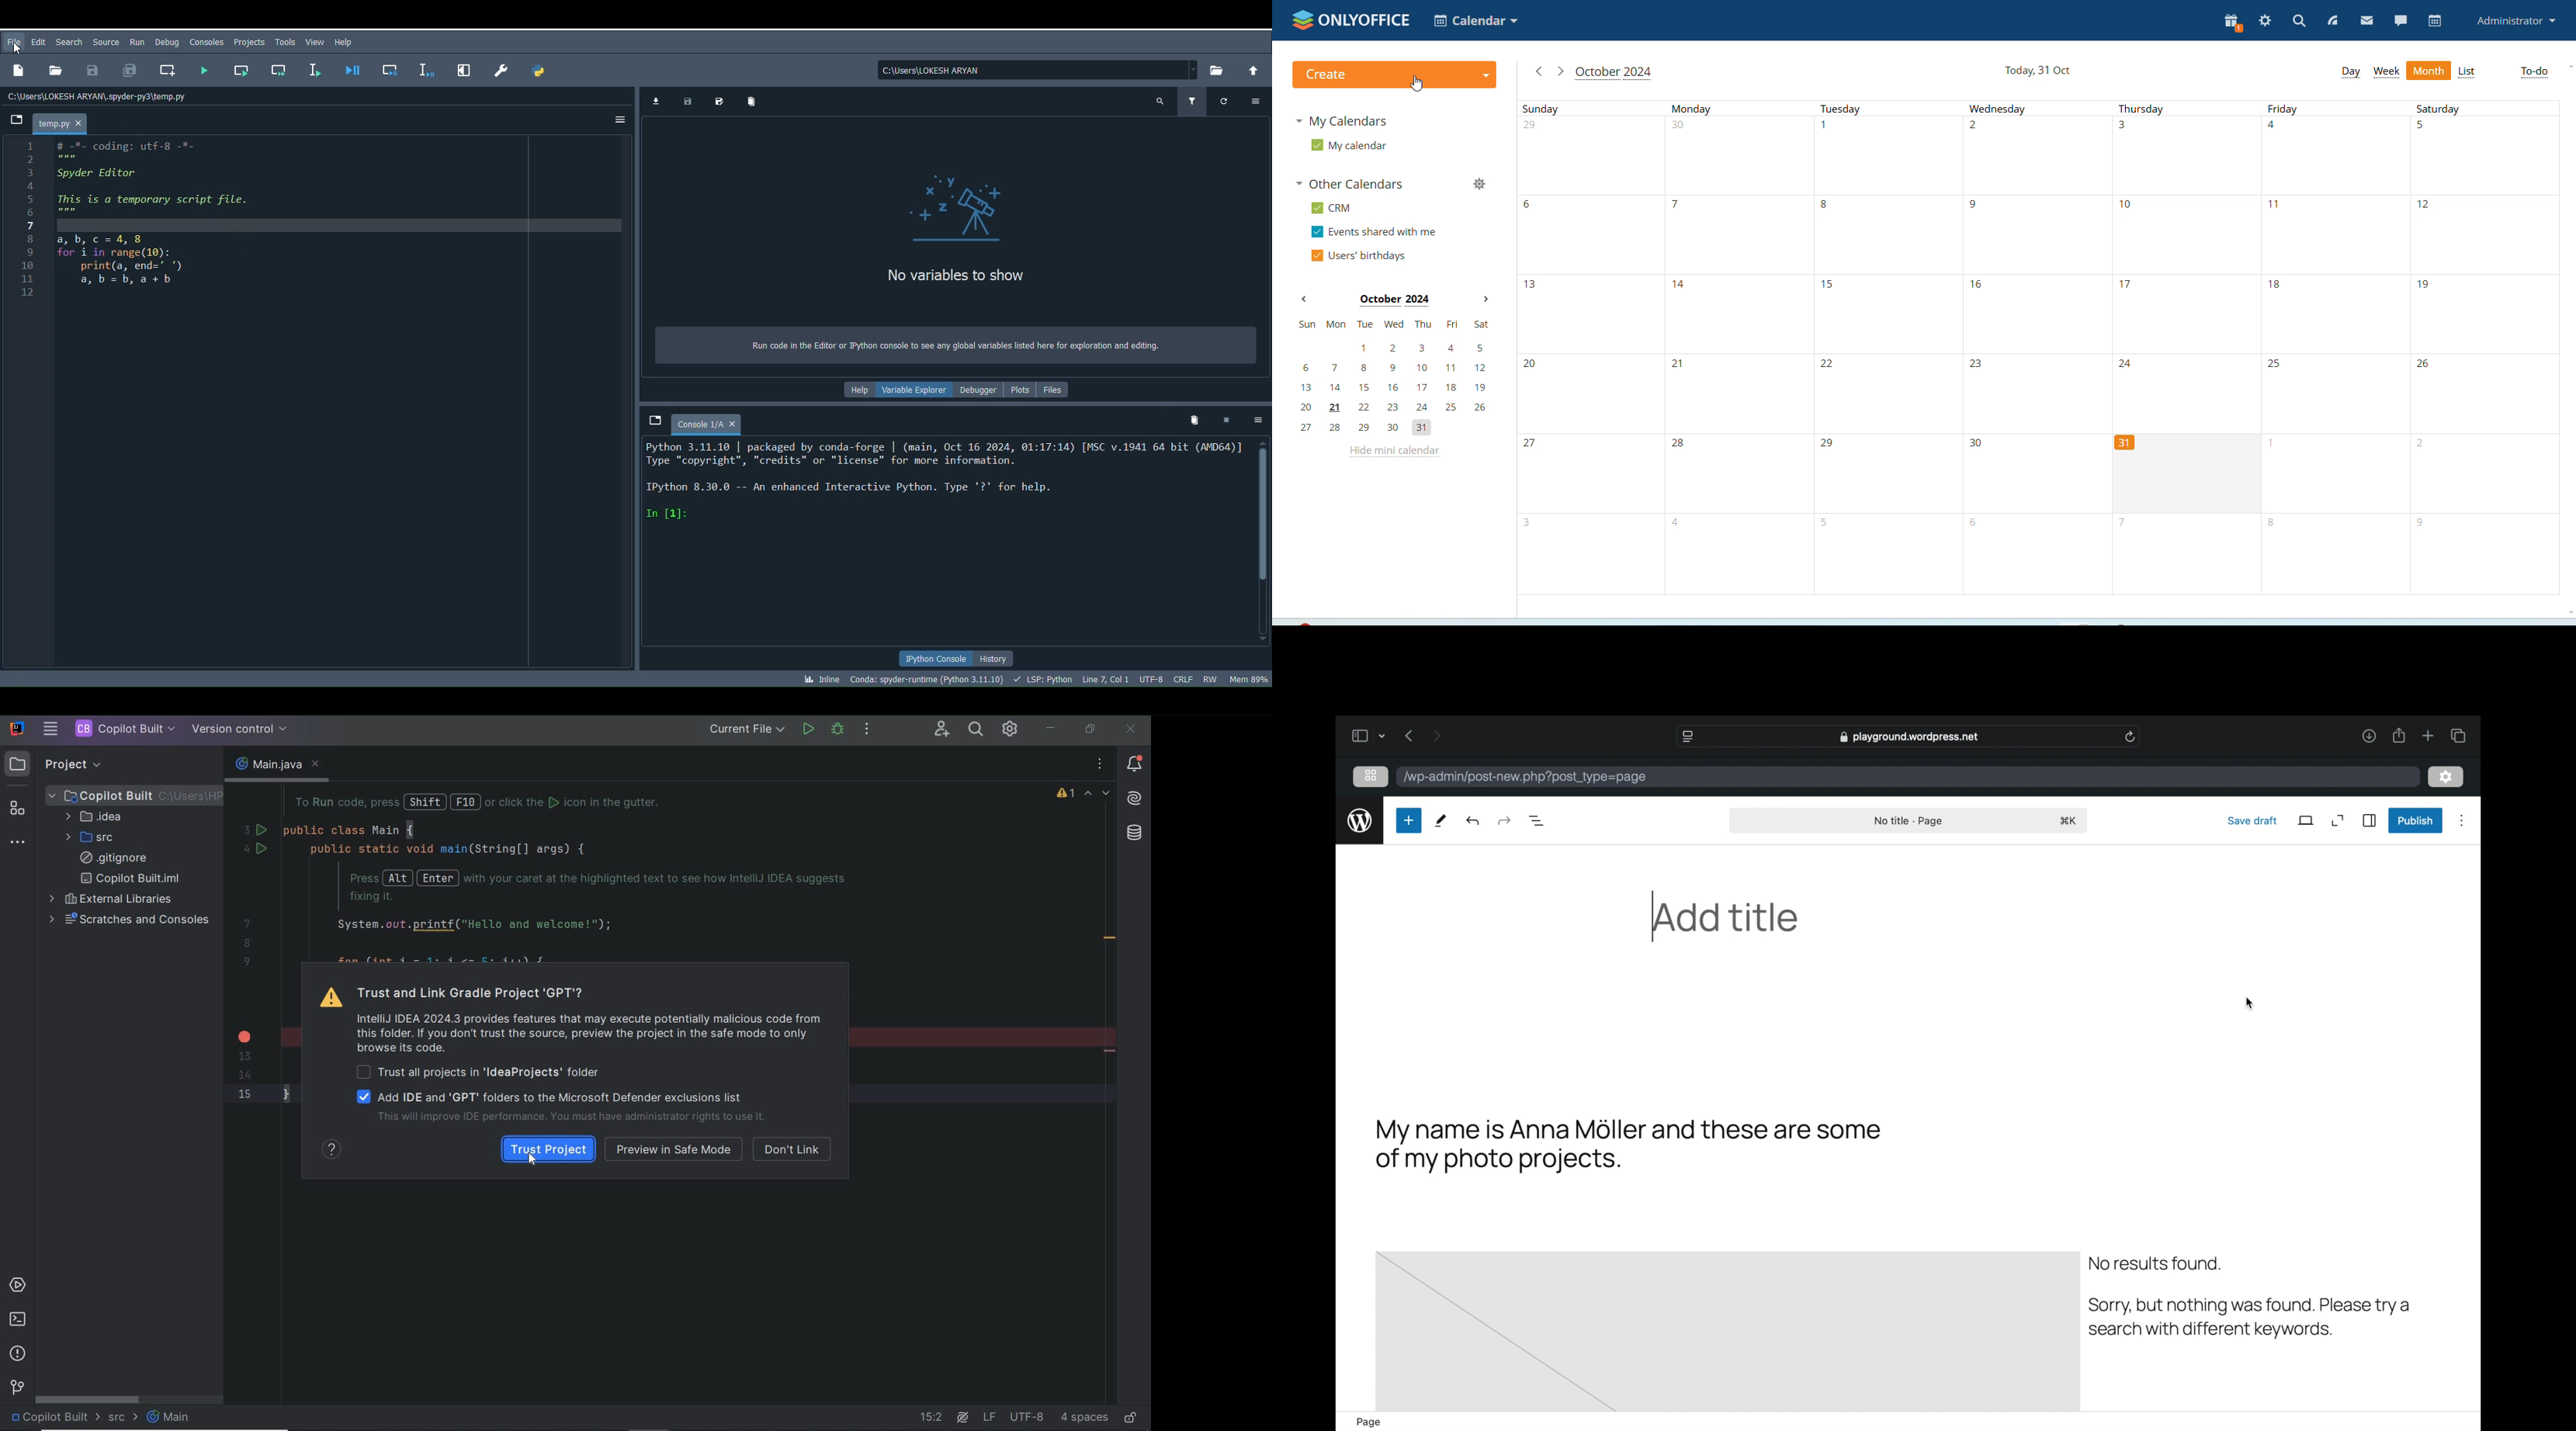  Describe the element at coordinates (1245, 680) in the screenshot. I see `Global memory usage` at that location.